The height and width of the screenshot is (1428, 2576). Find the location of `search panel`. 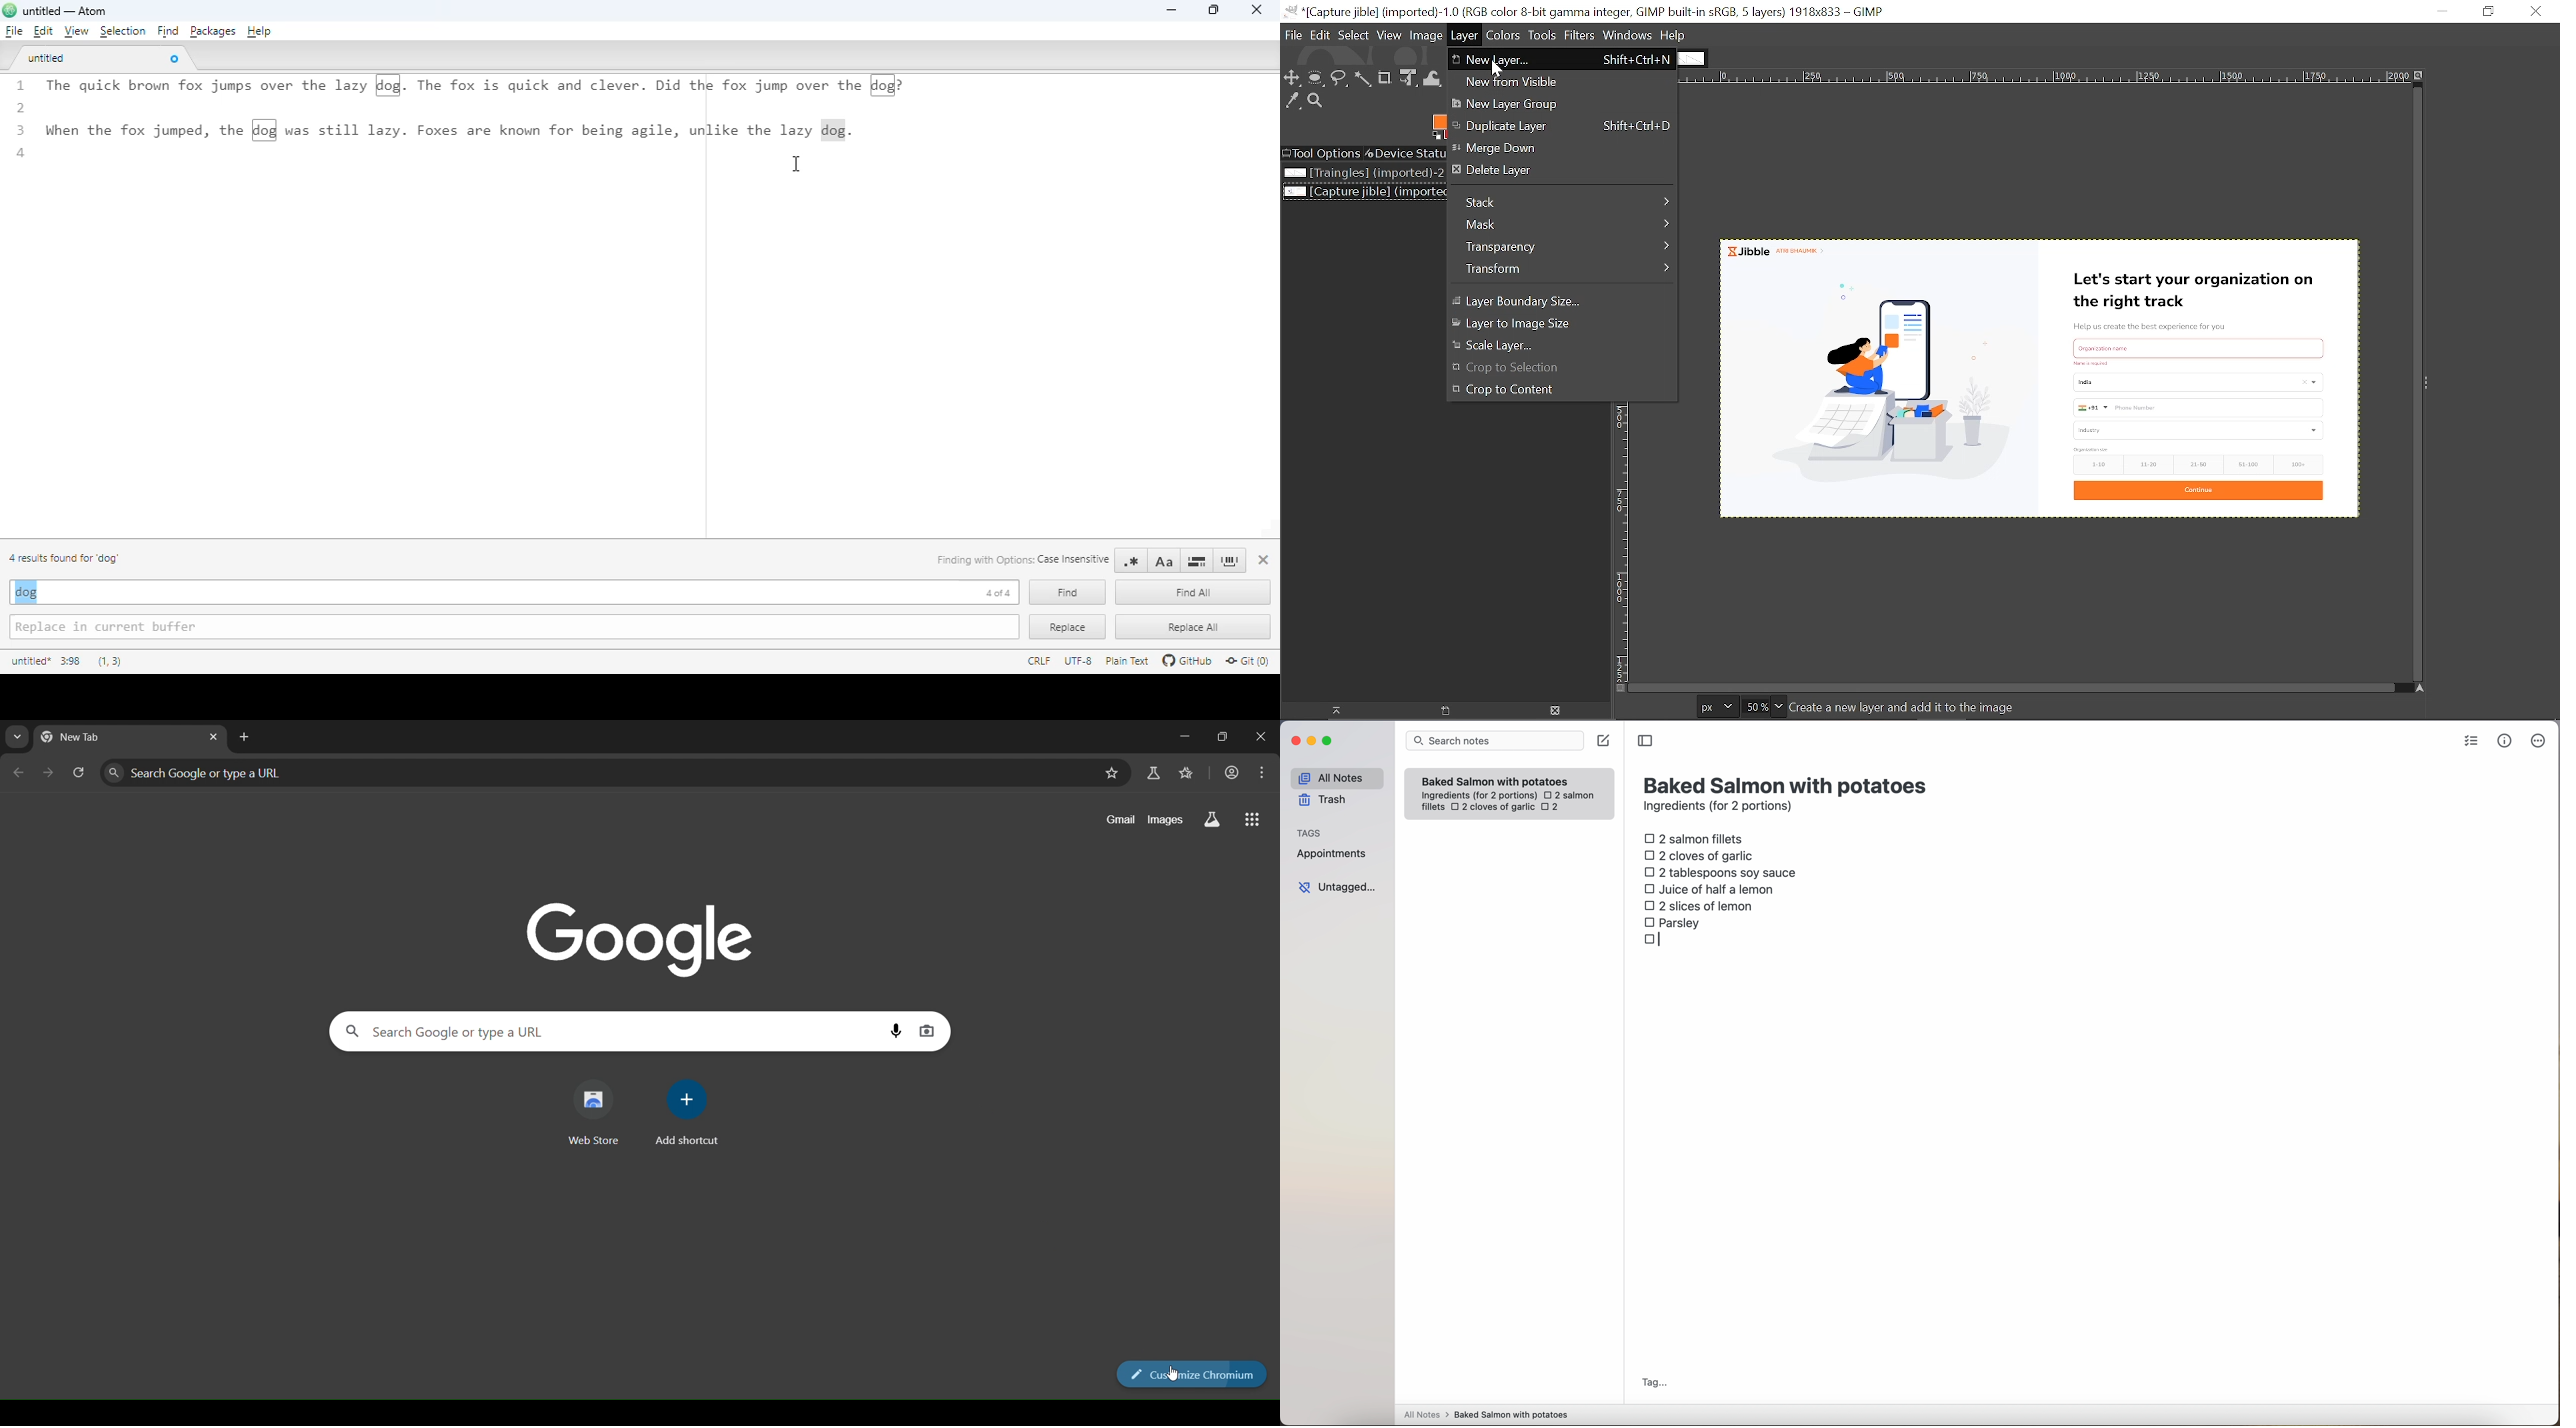

search panel is located at coordinates (480, 1032).